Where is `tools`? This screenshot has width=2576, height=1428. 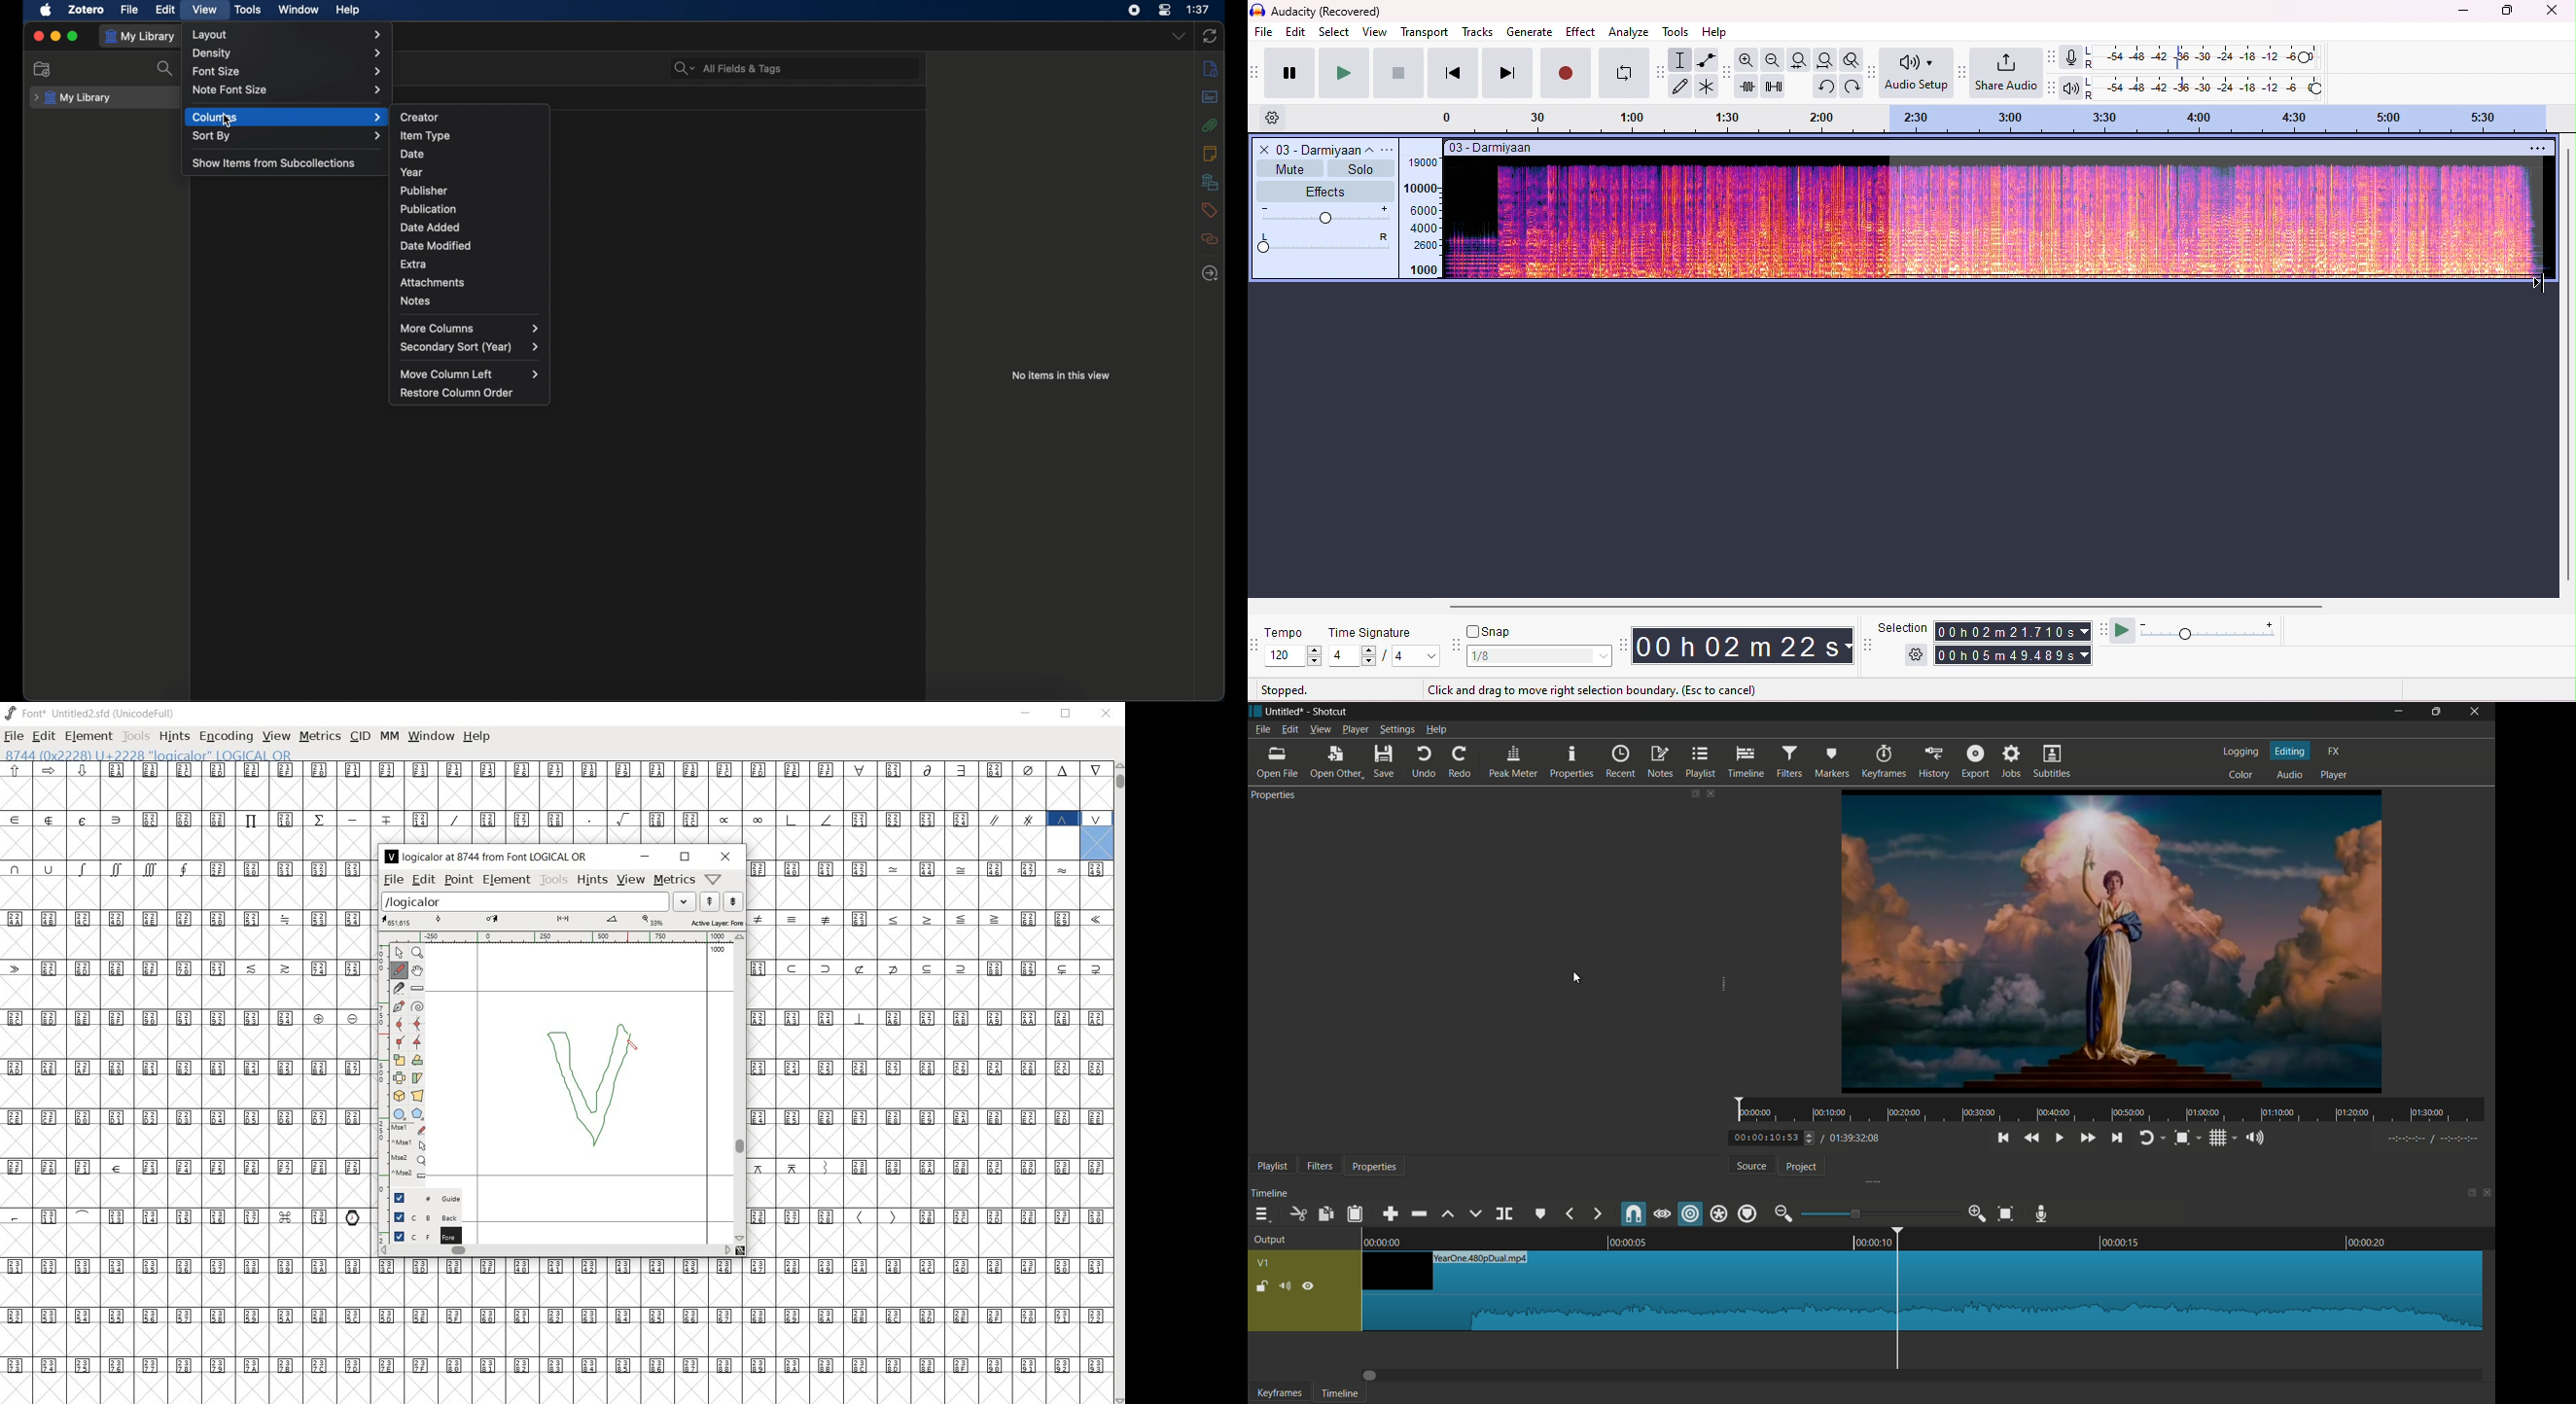 tools is located at coordinates (135, 736).